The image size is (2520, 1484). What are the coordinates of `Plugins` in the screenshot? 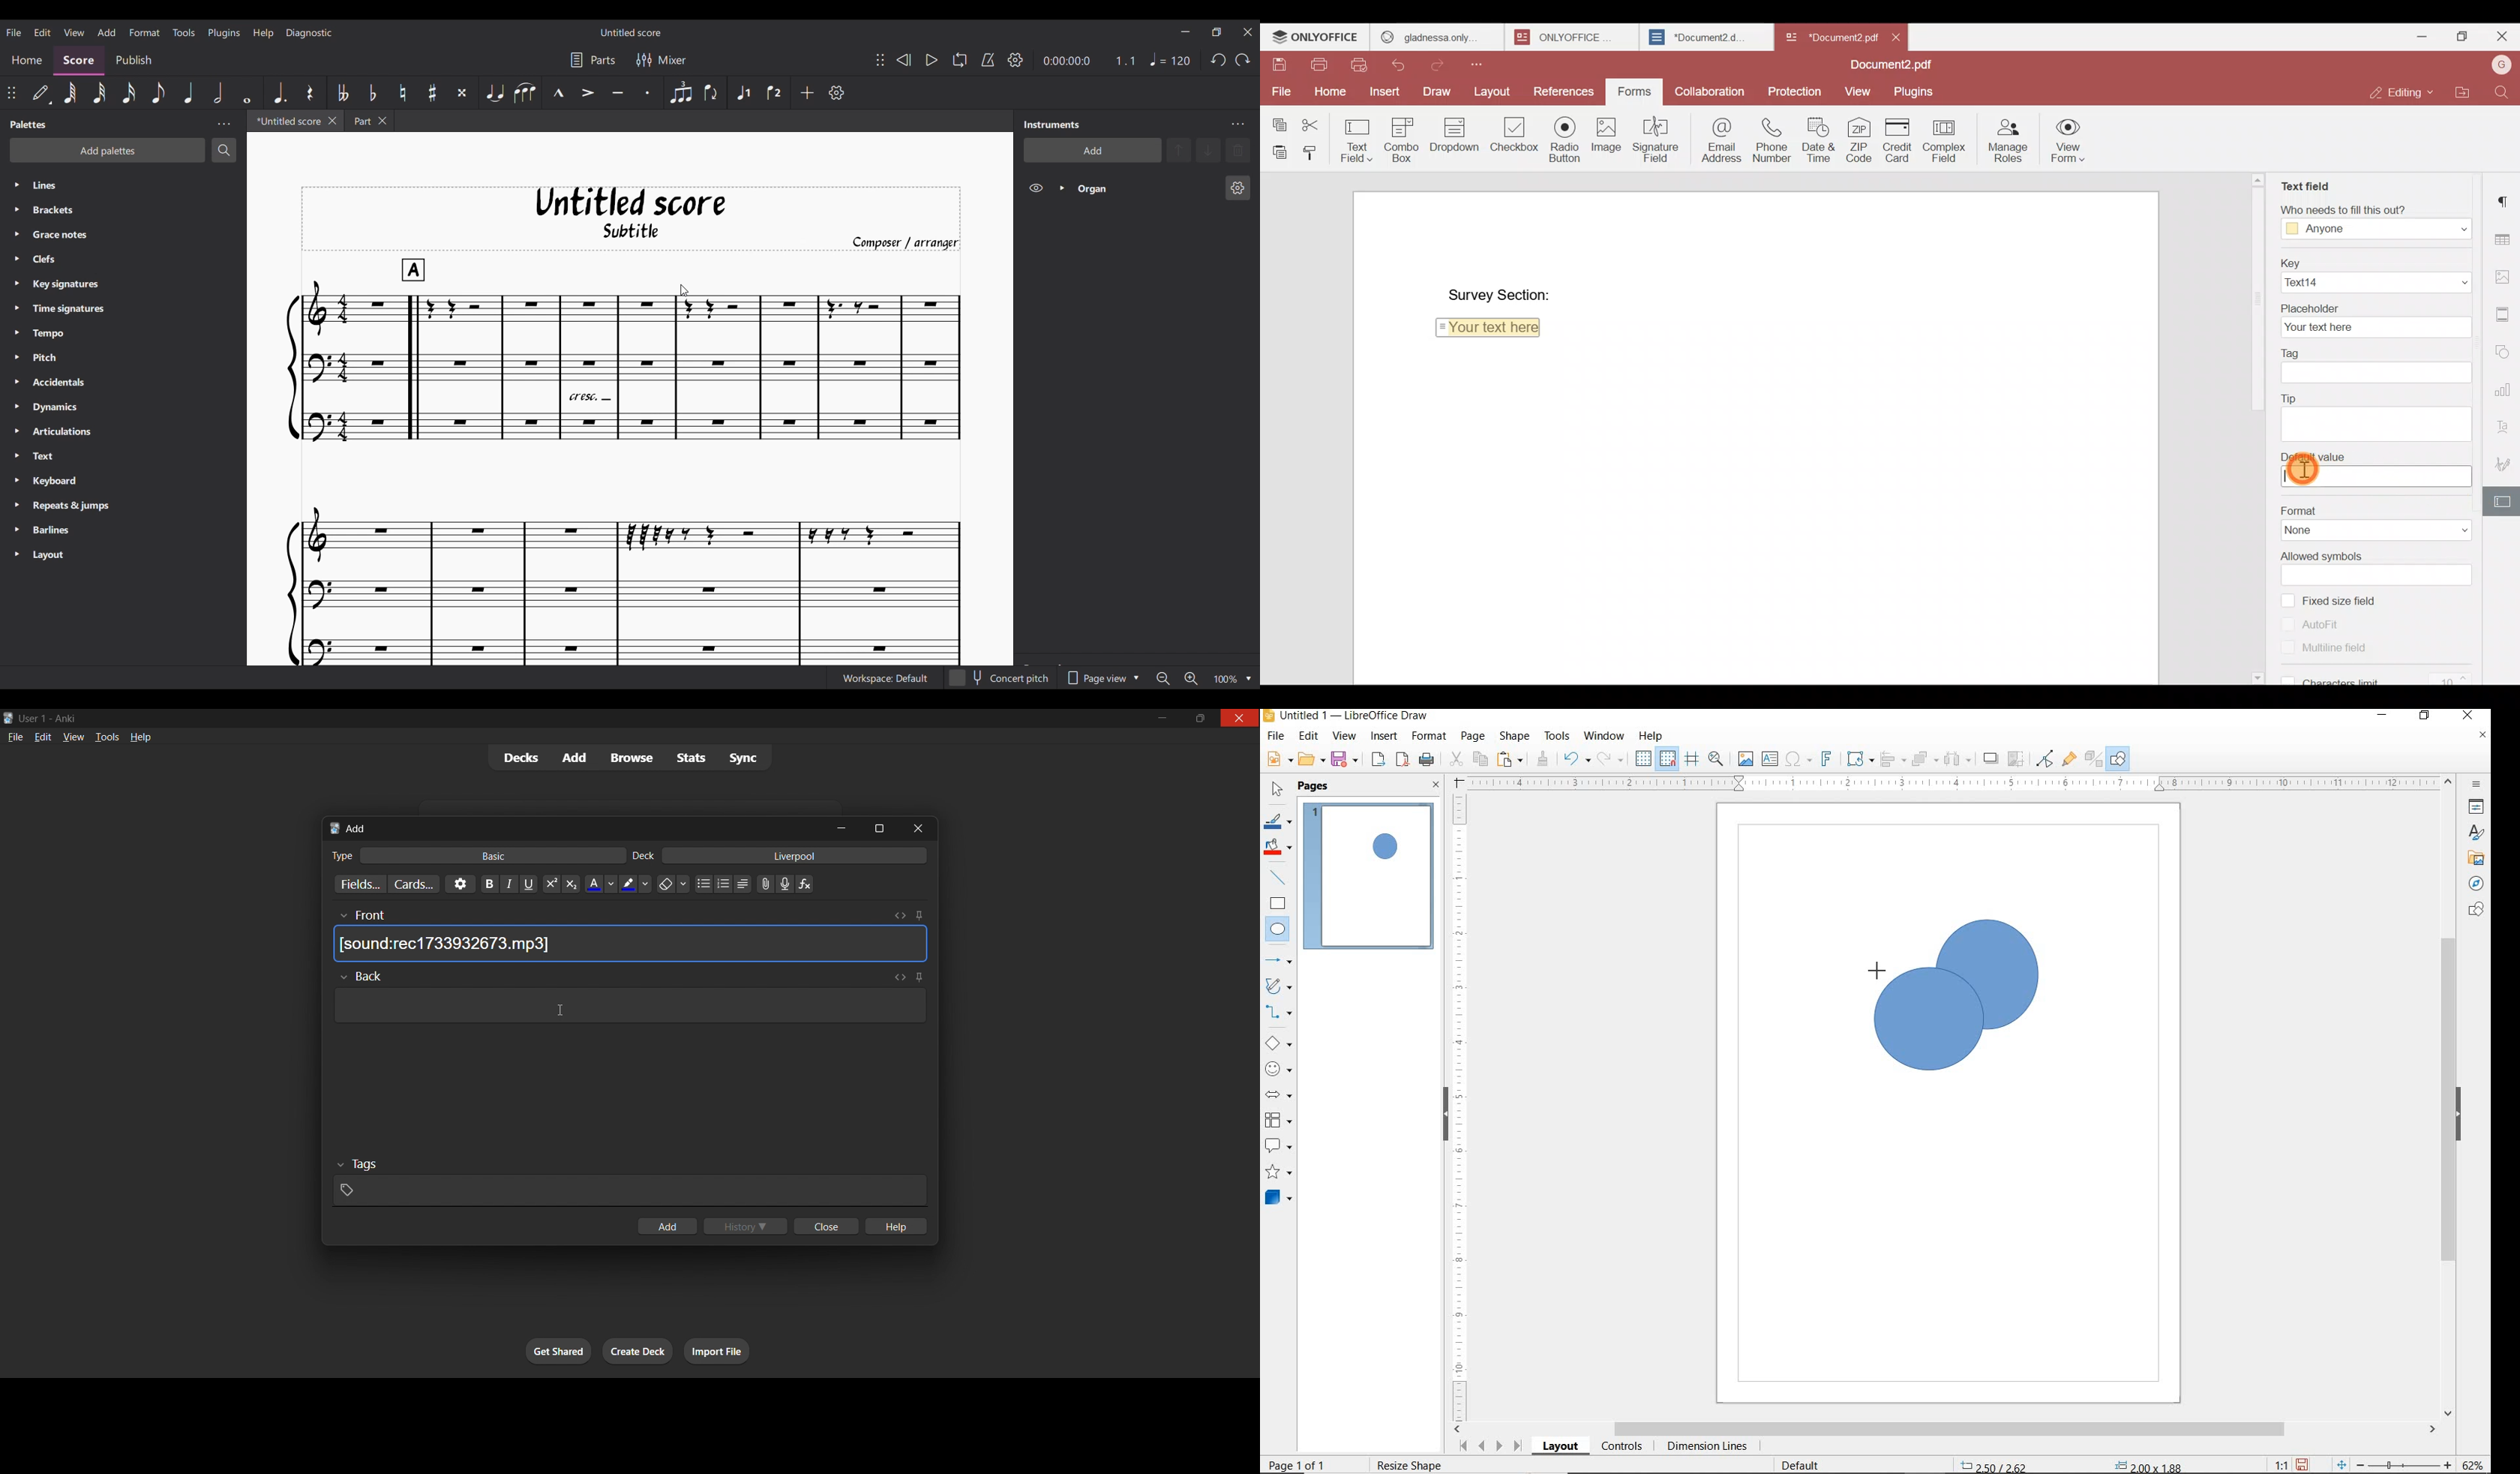 It's located at (1914, 91).